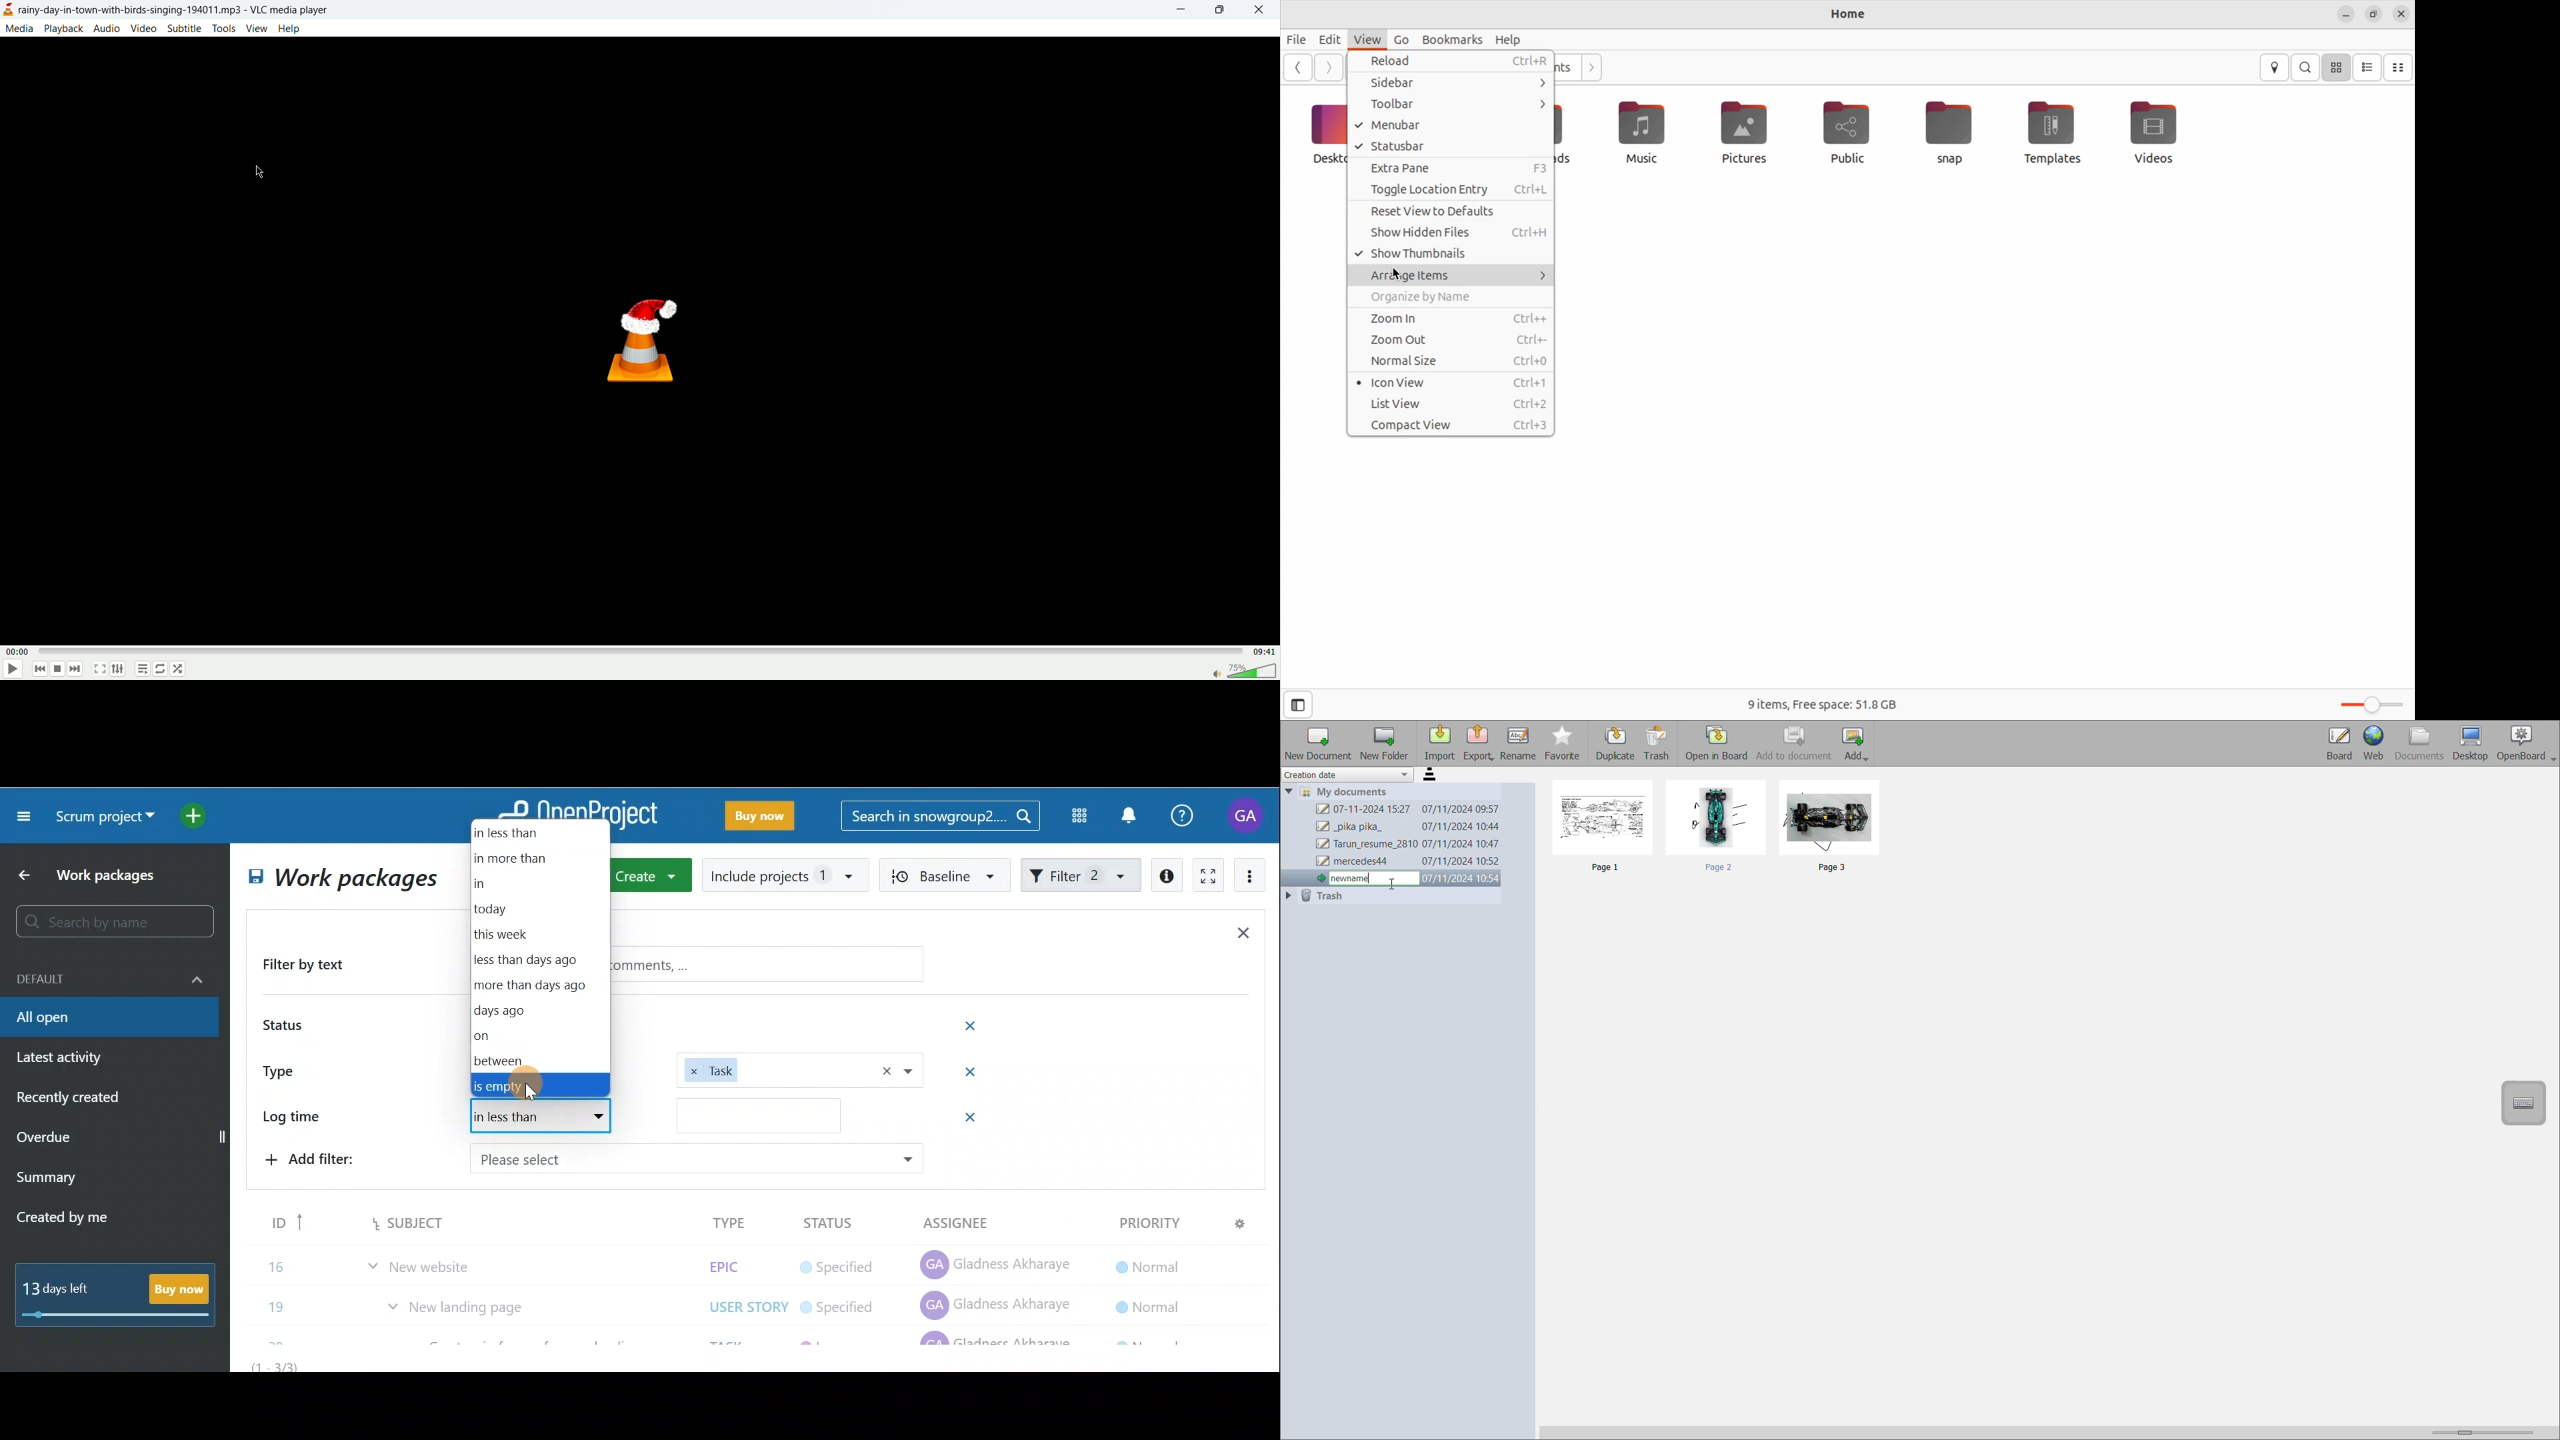 The image size is (2576, 1456). I want to click on (GA) Gladness Akharaye, so click(997, 1304).